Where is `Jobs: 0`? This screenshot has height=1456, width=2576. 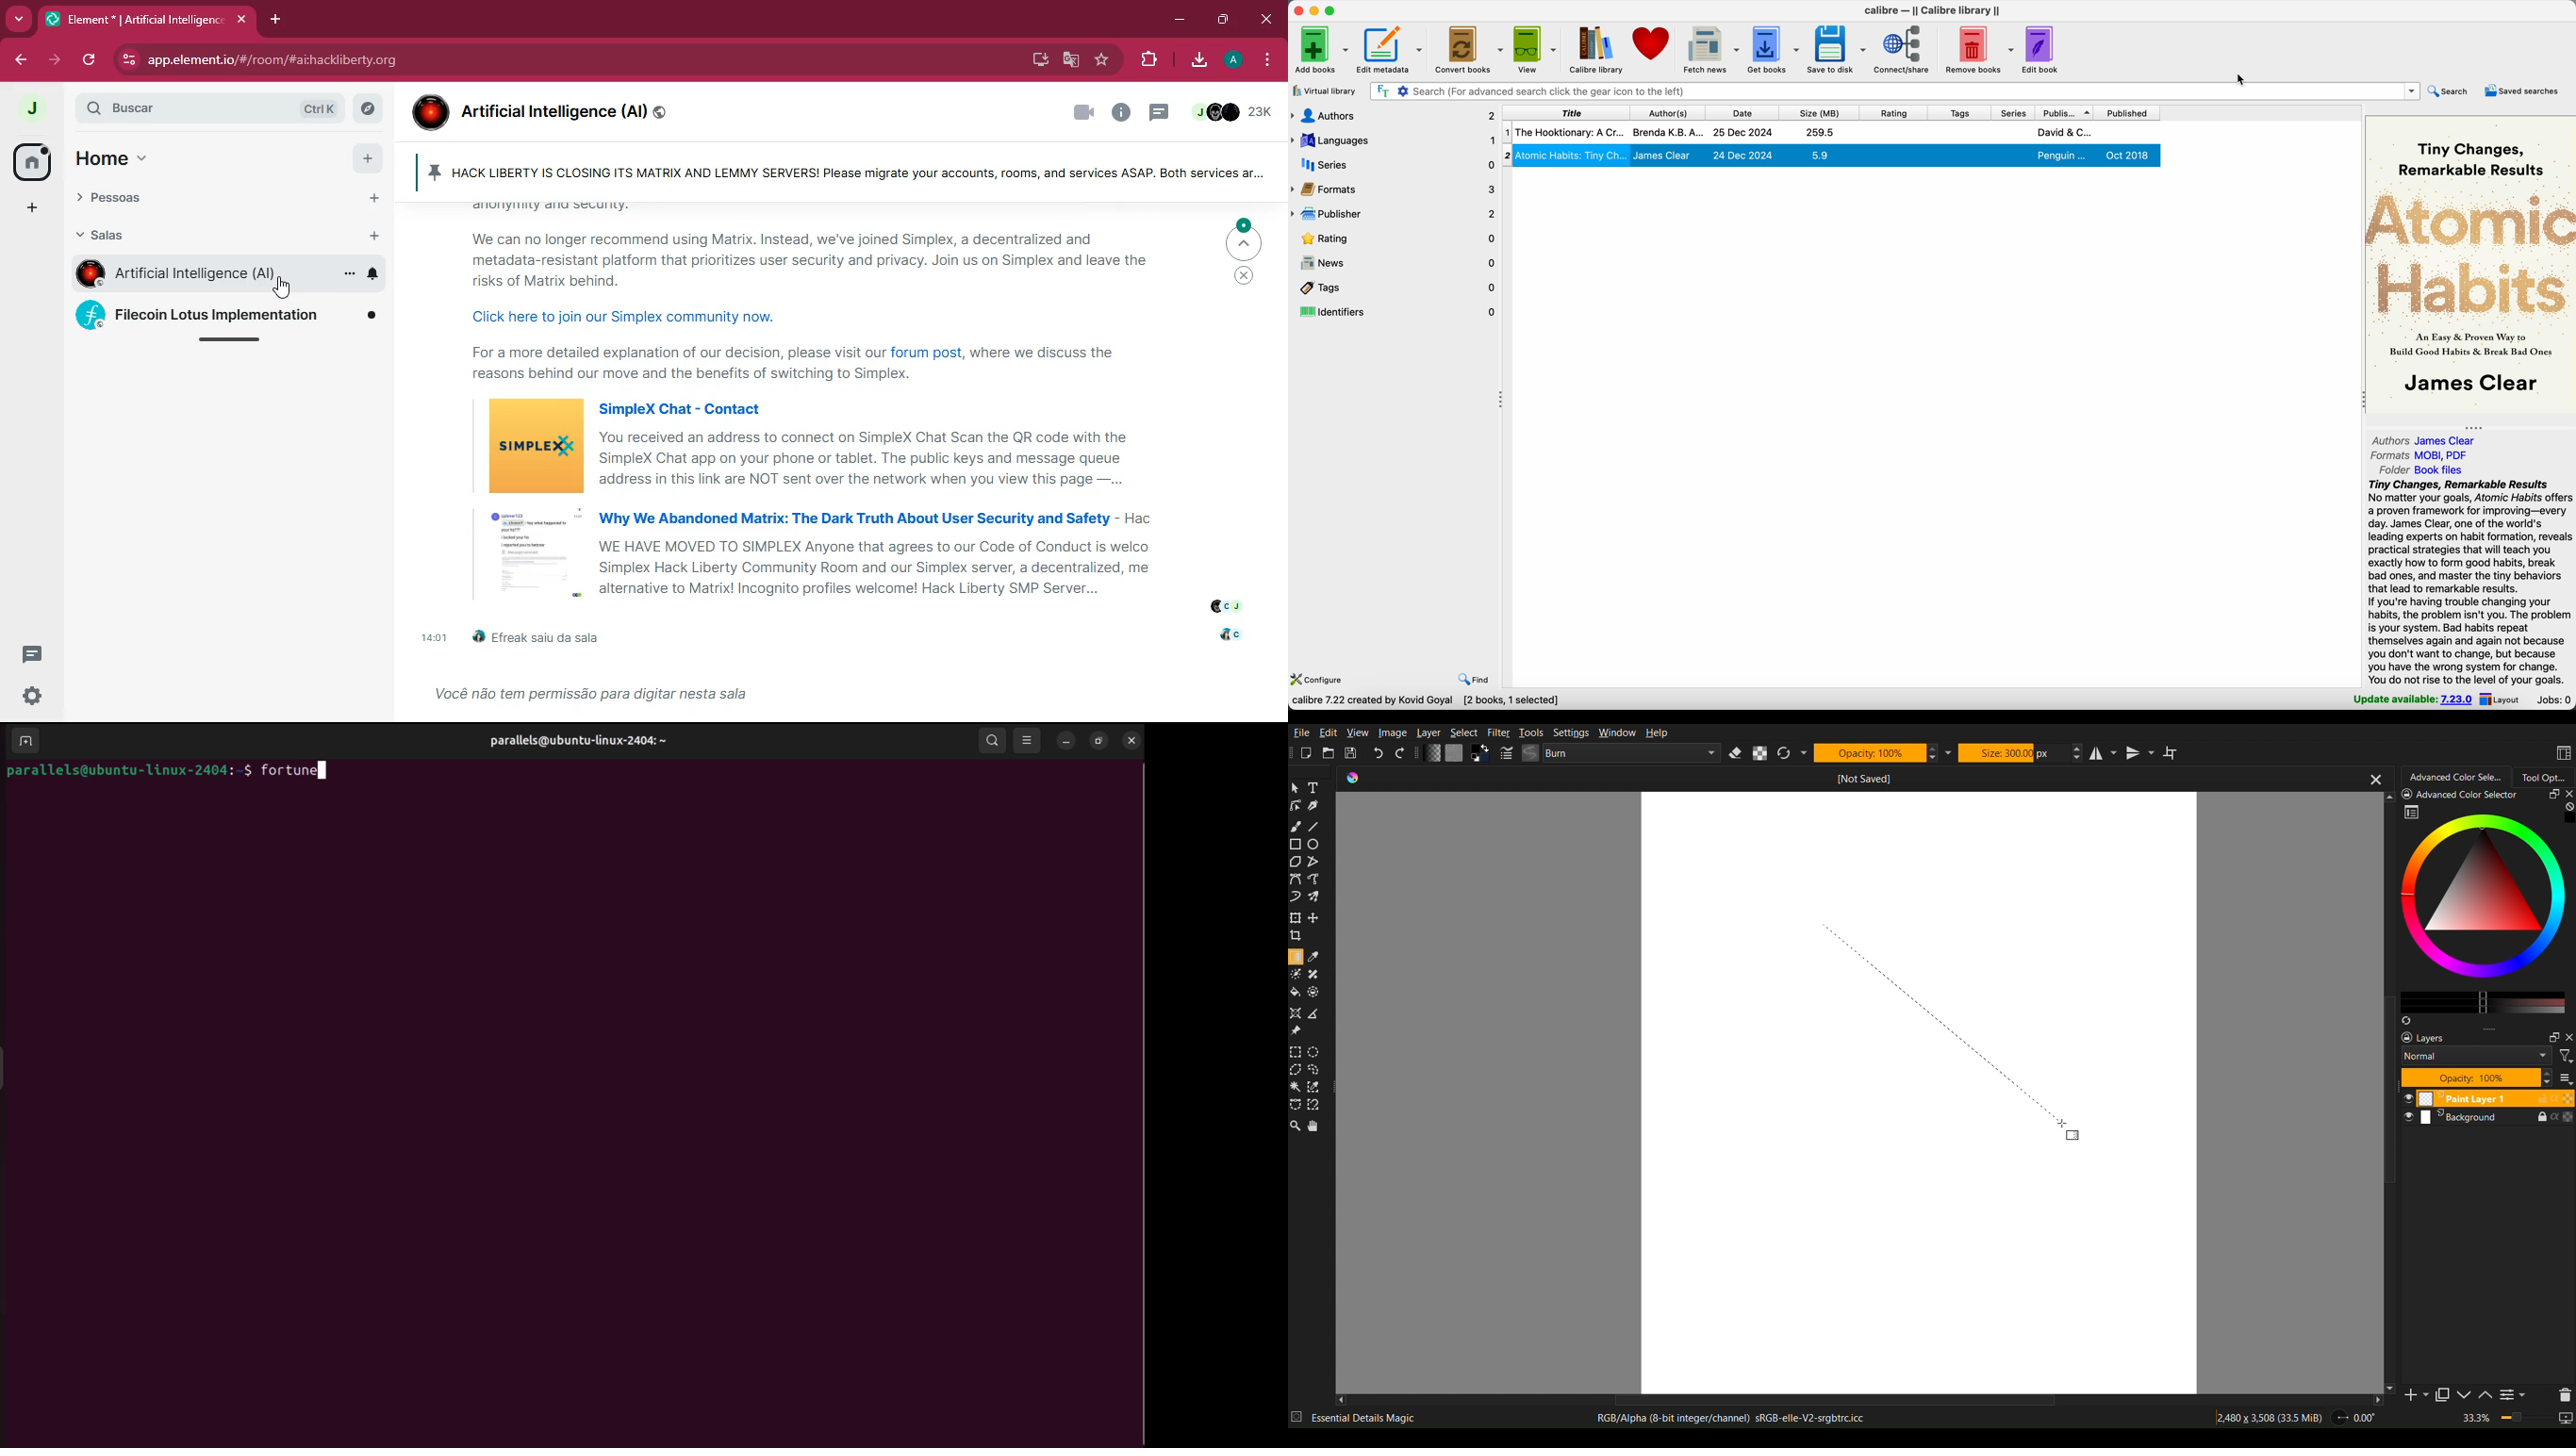
Jobs: 0 is located at coordinates (2552, 701).